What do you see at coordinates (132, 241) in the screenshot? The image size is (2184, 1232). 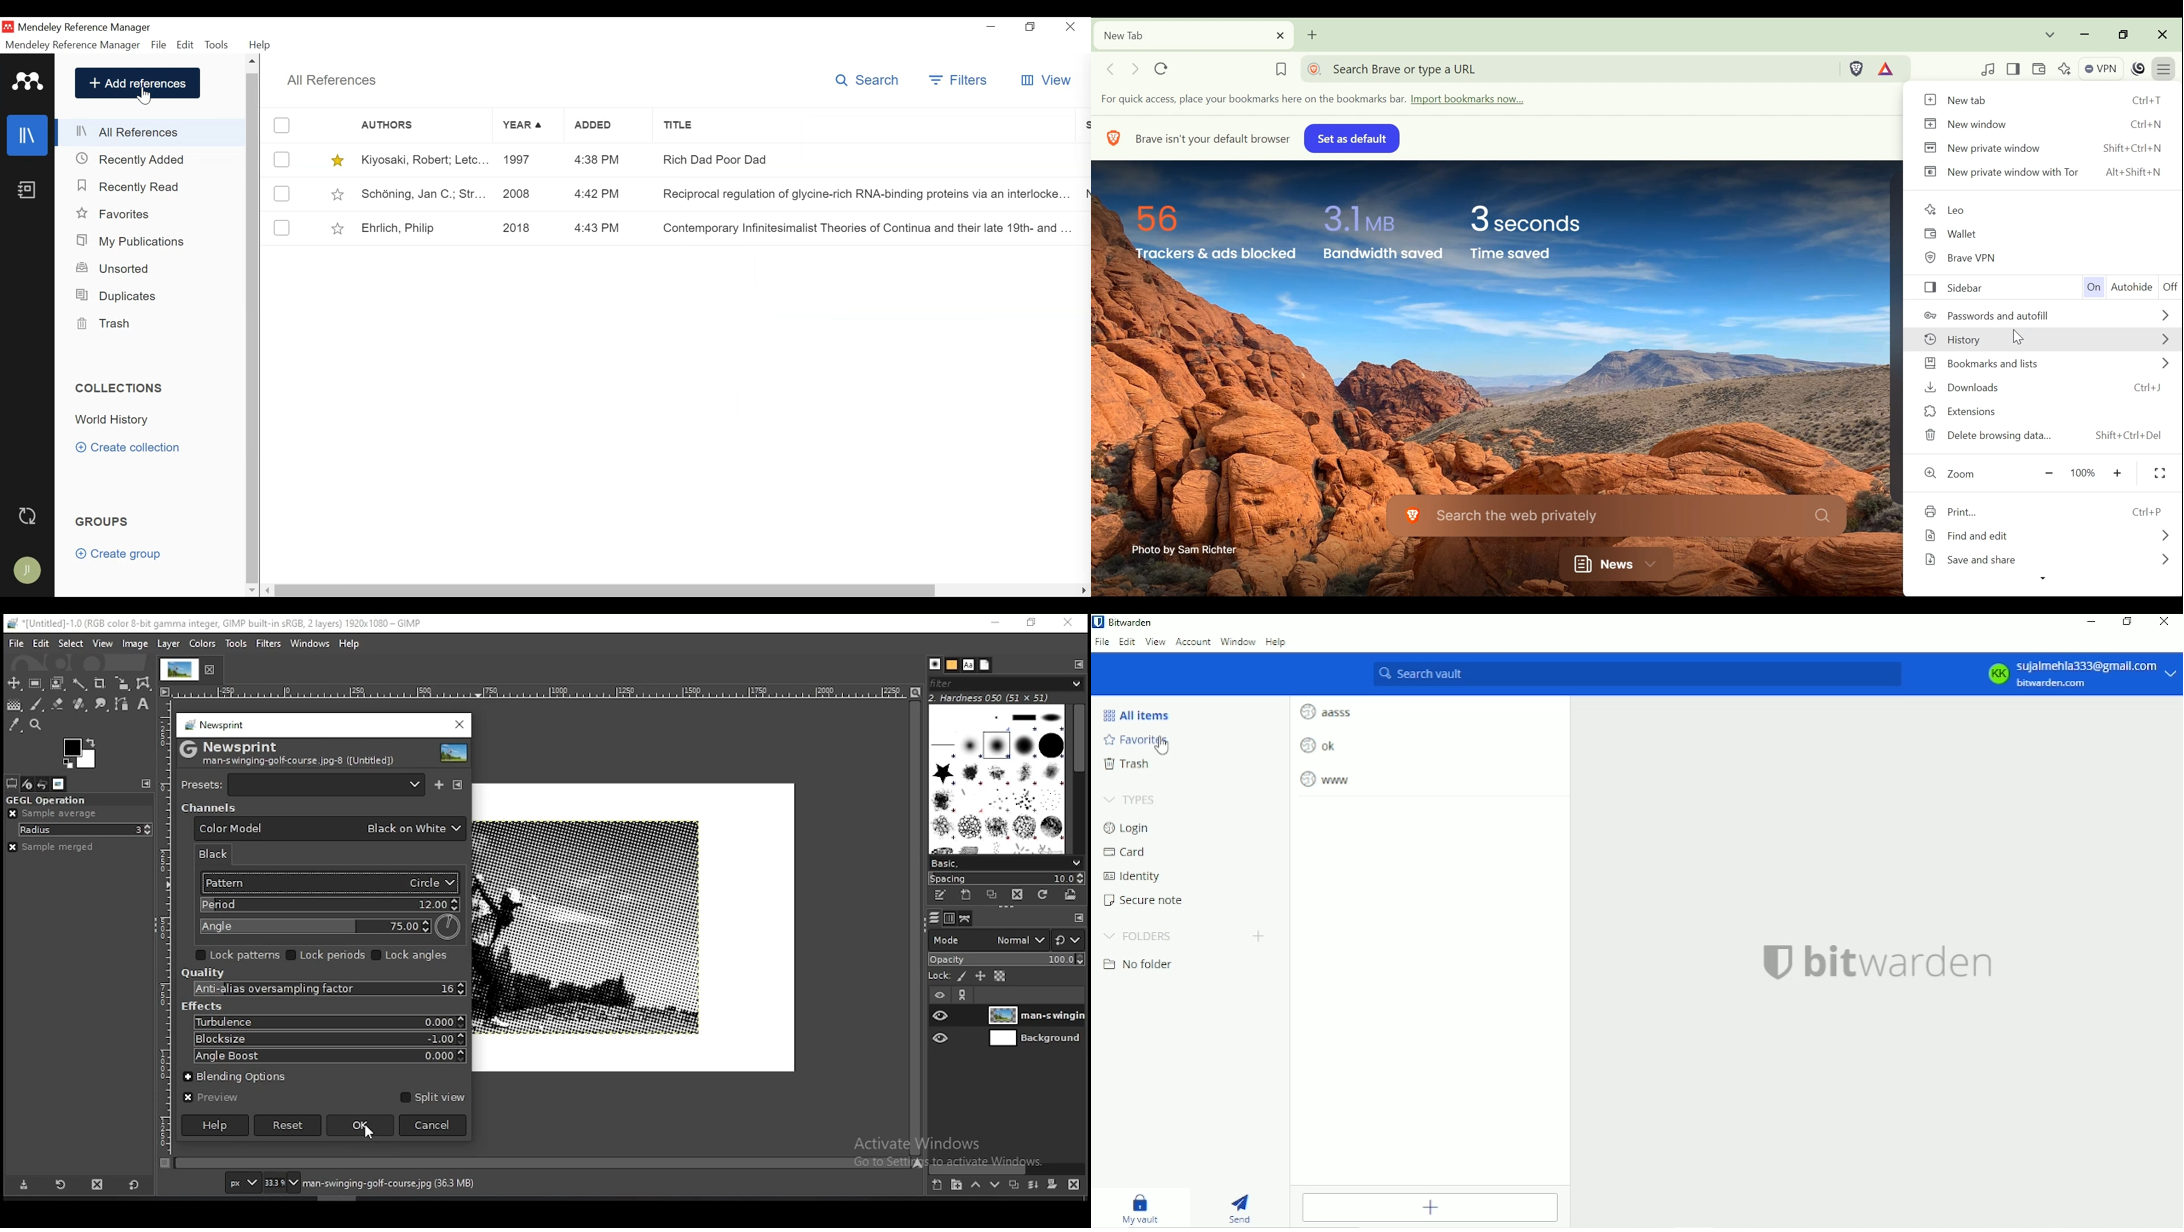 I see `My Publication` at bounding box center [132, 241].